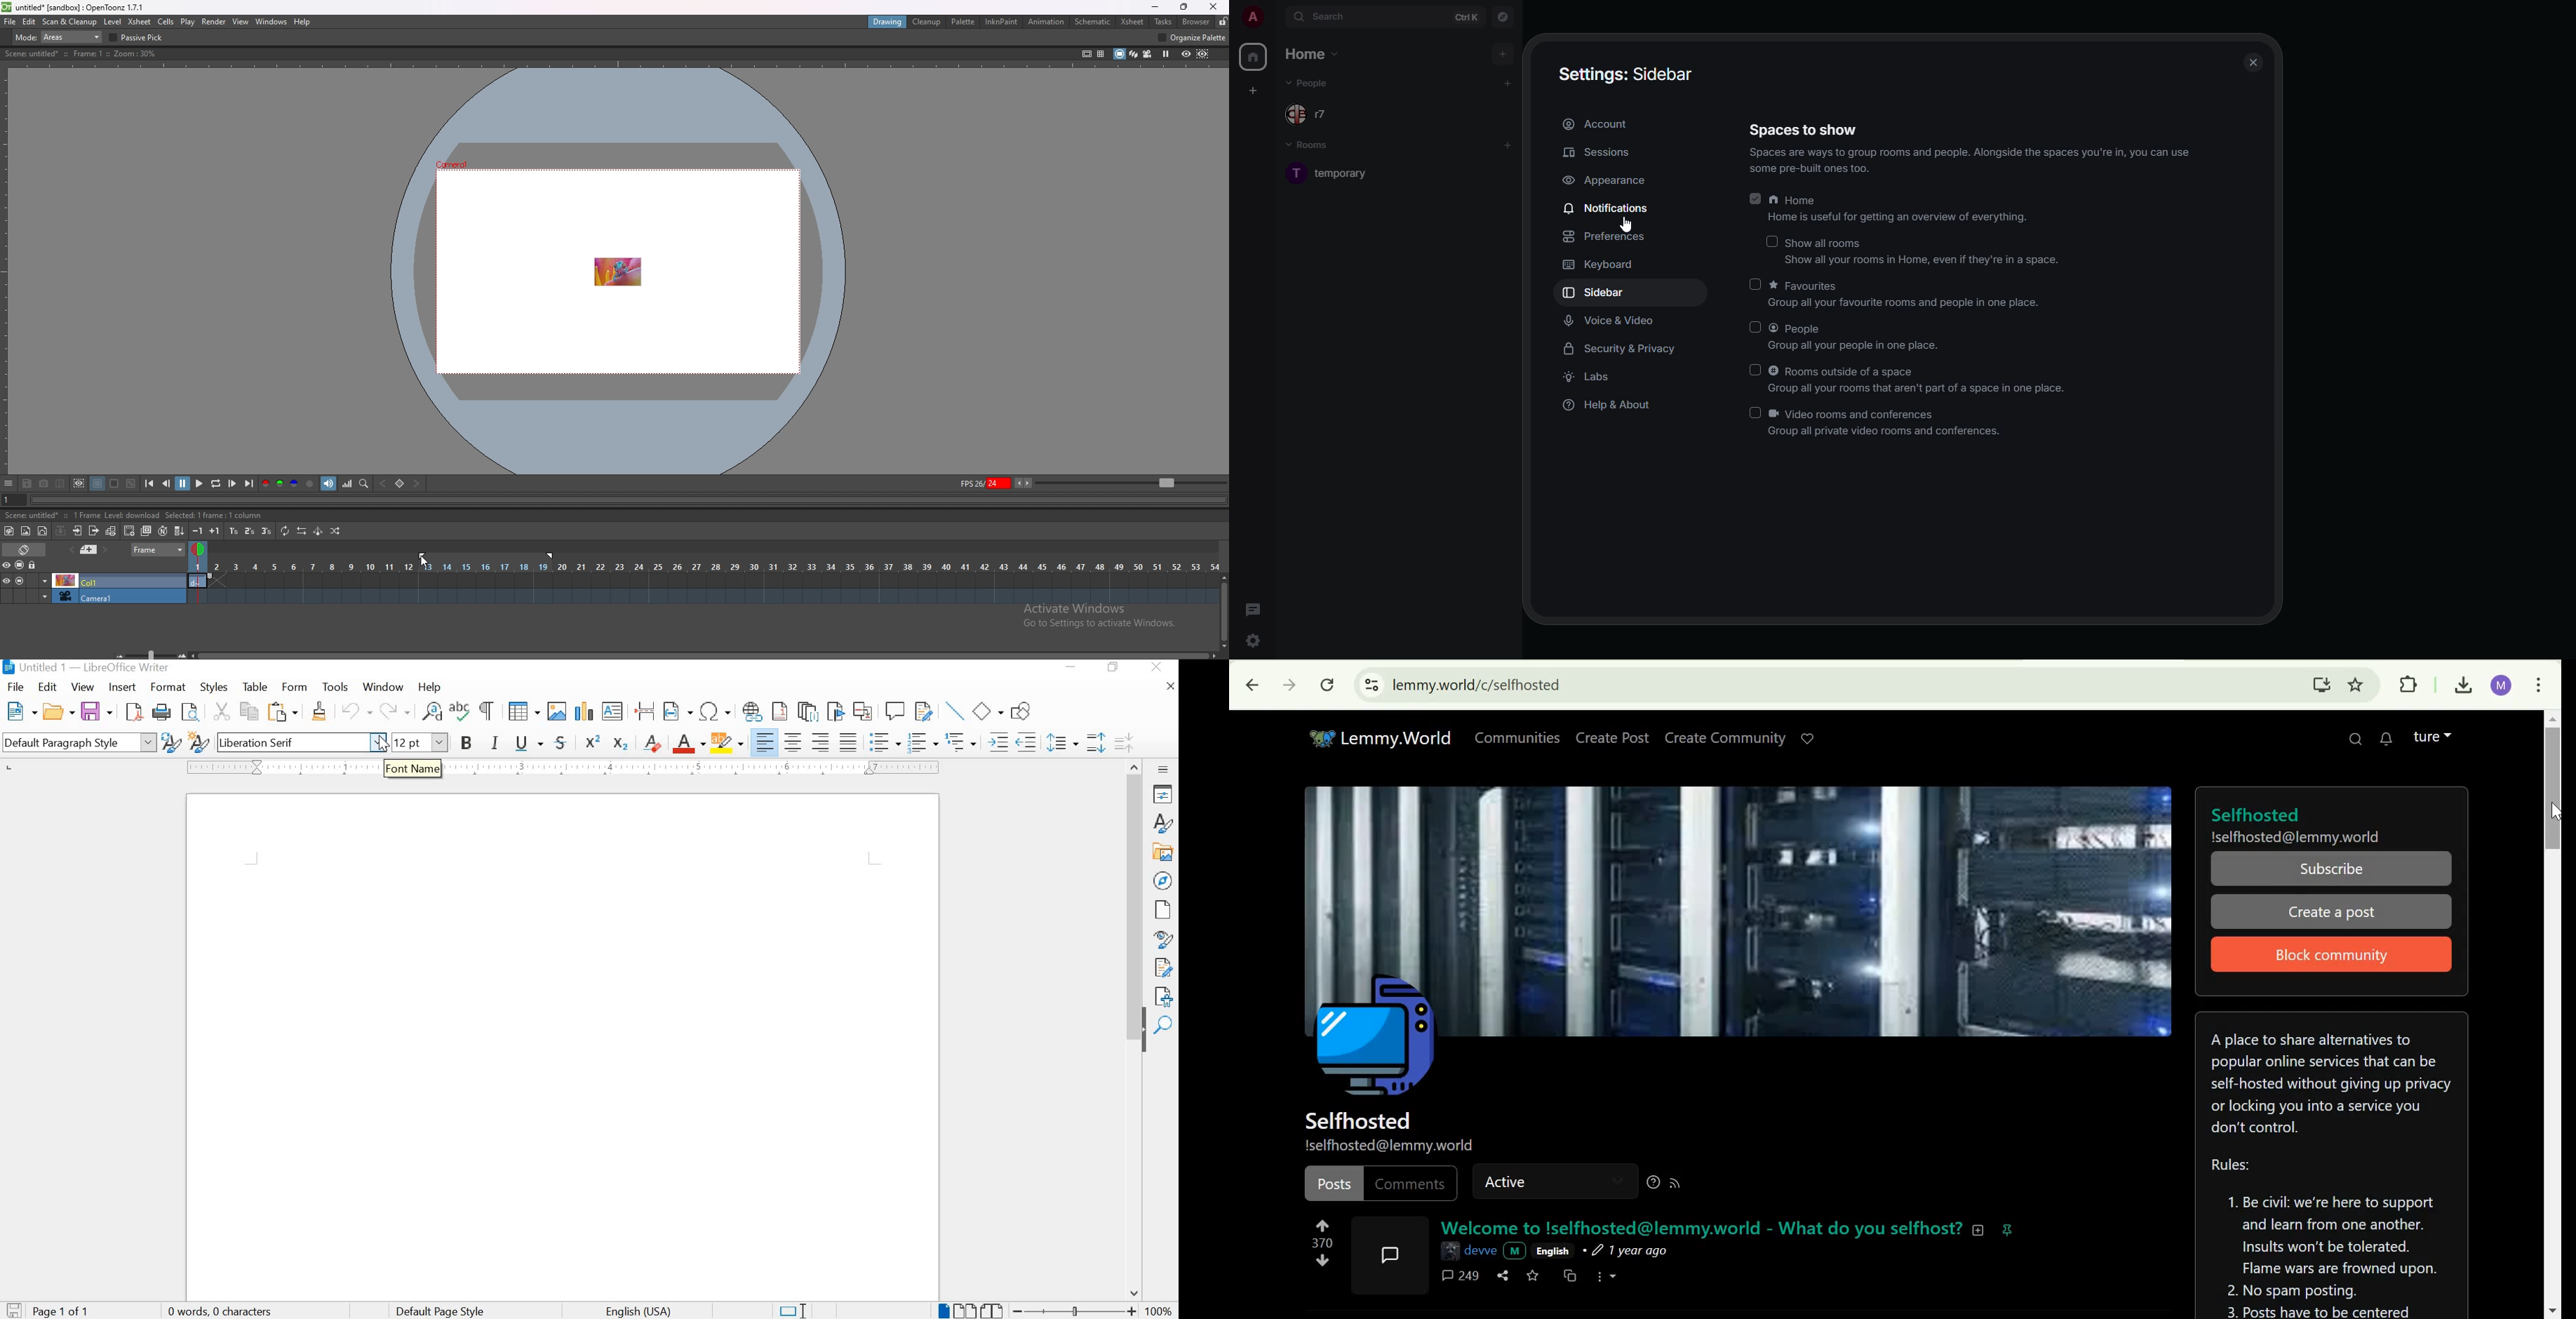  What do you see at coordinates (1903, 294) in the screenshot?
I see `favorites` at bounding box center [1903, 294].